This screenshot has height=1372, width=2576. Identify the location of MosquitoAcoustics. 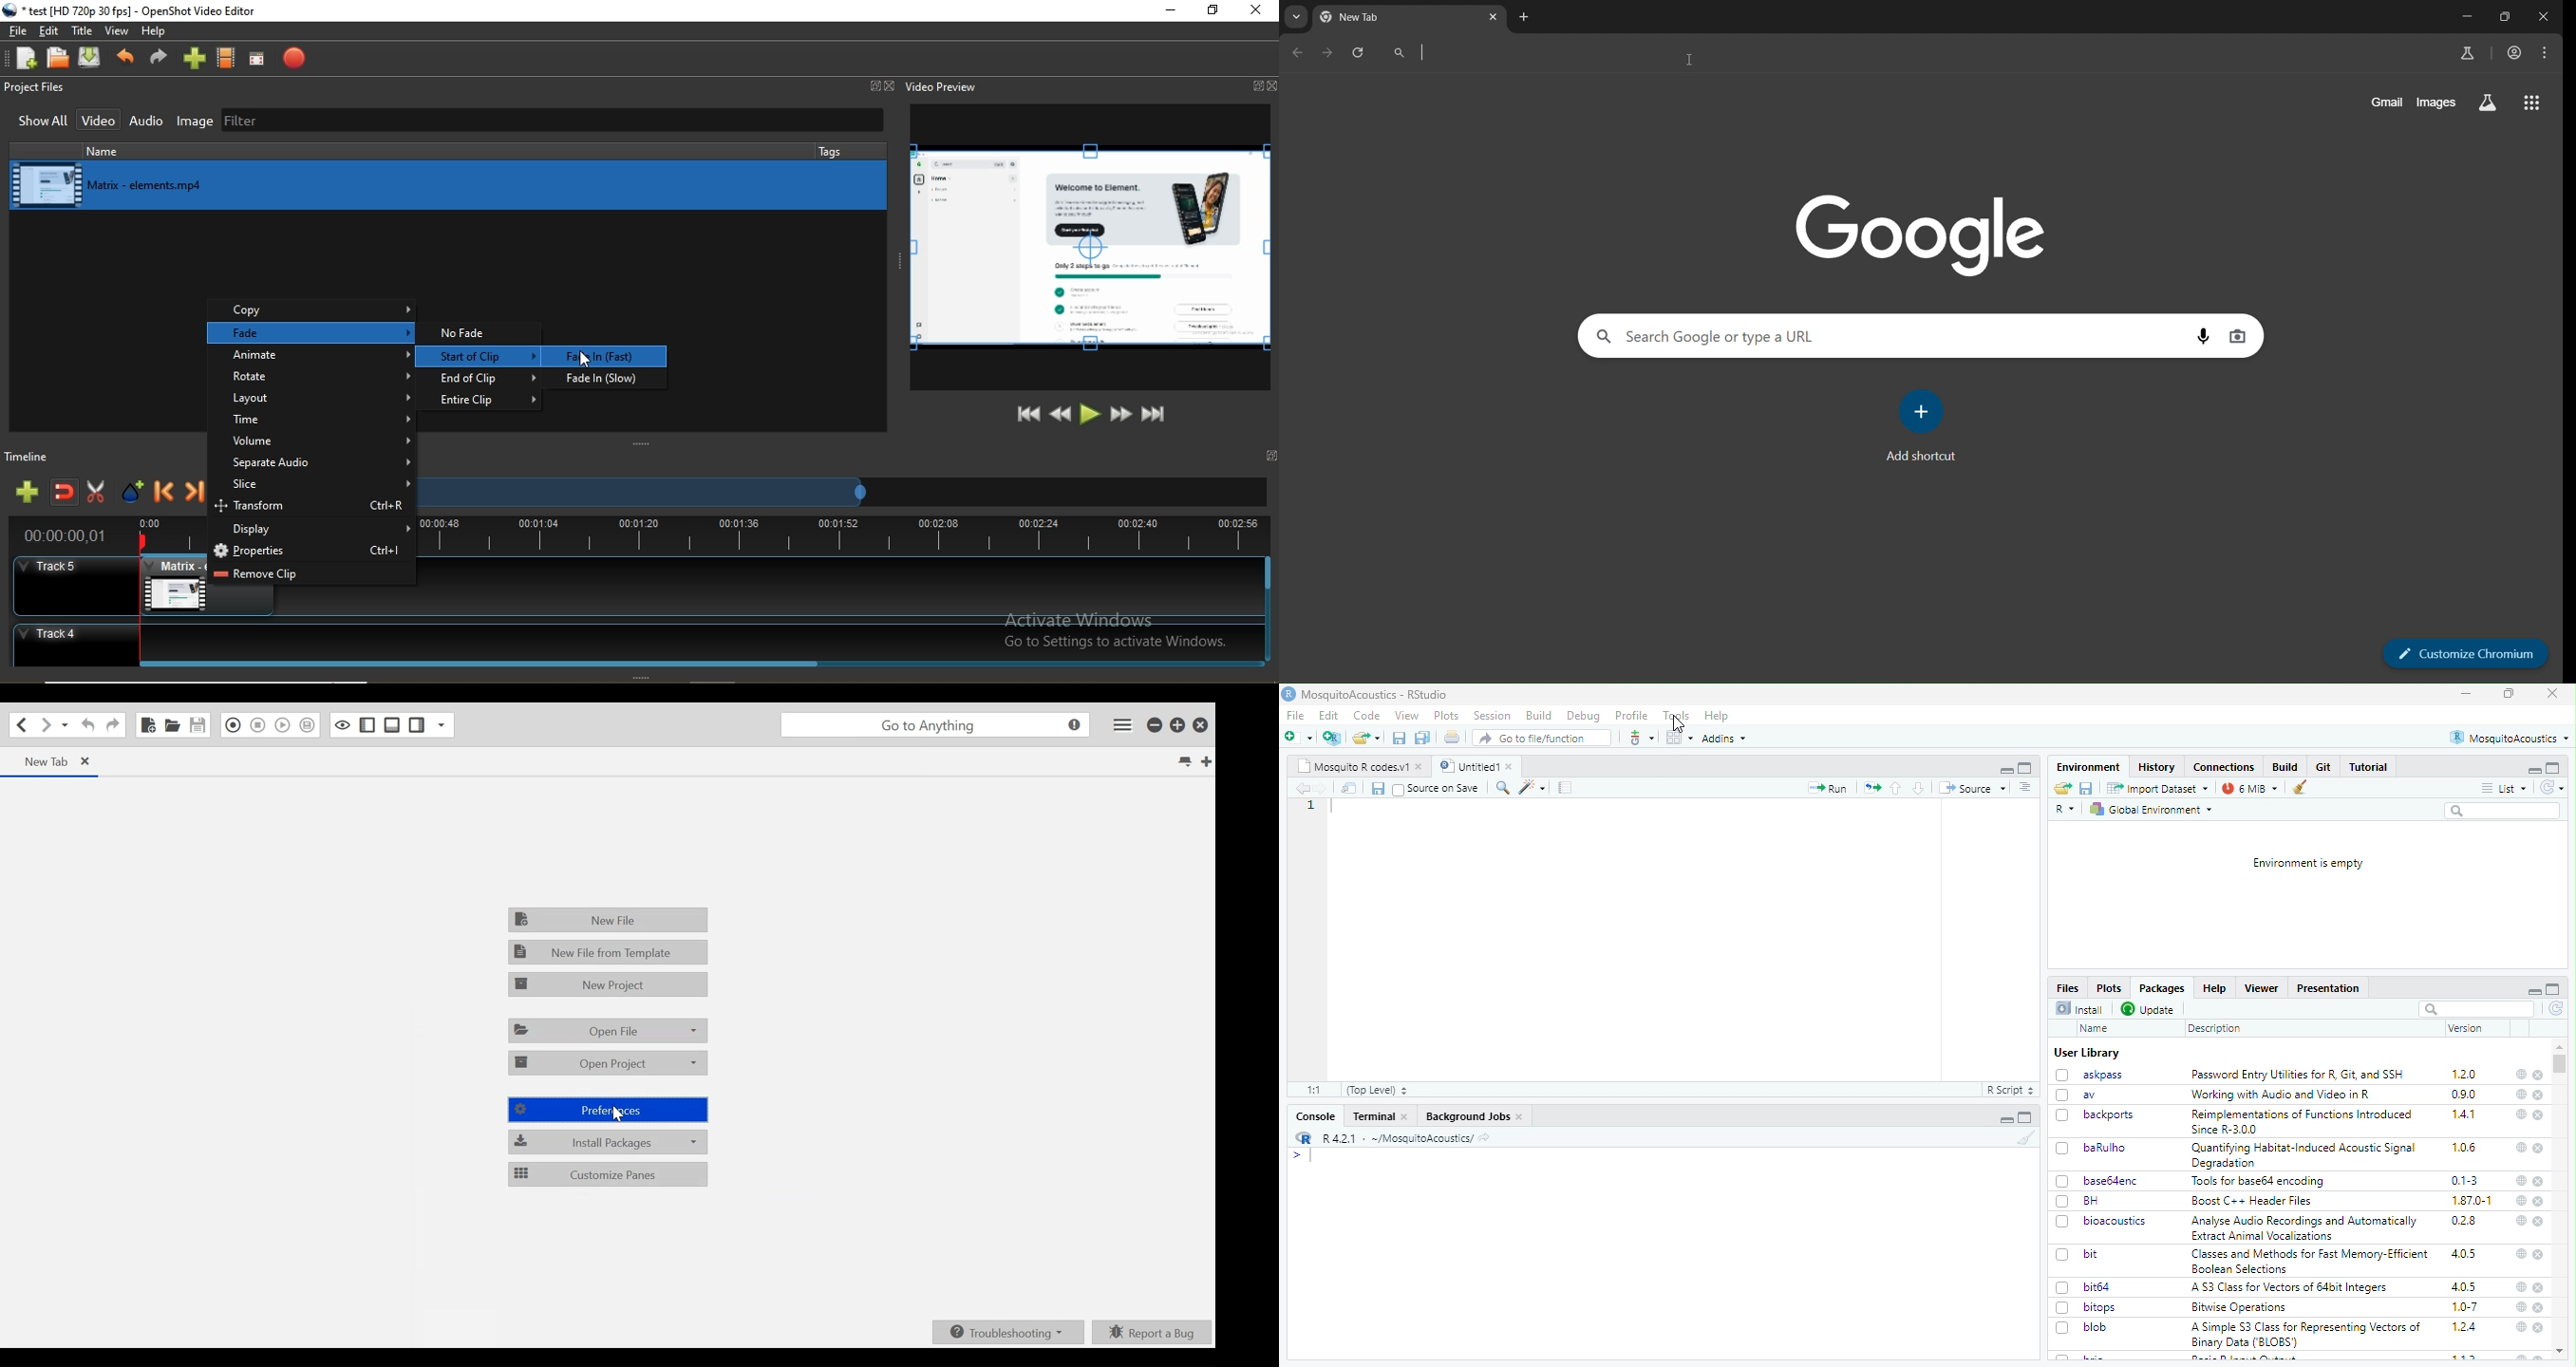
(2509, 738).